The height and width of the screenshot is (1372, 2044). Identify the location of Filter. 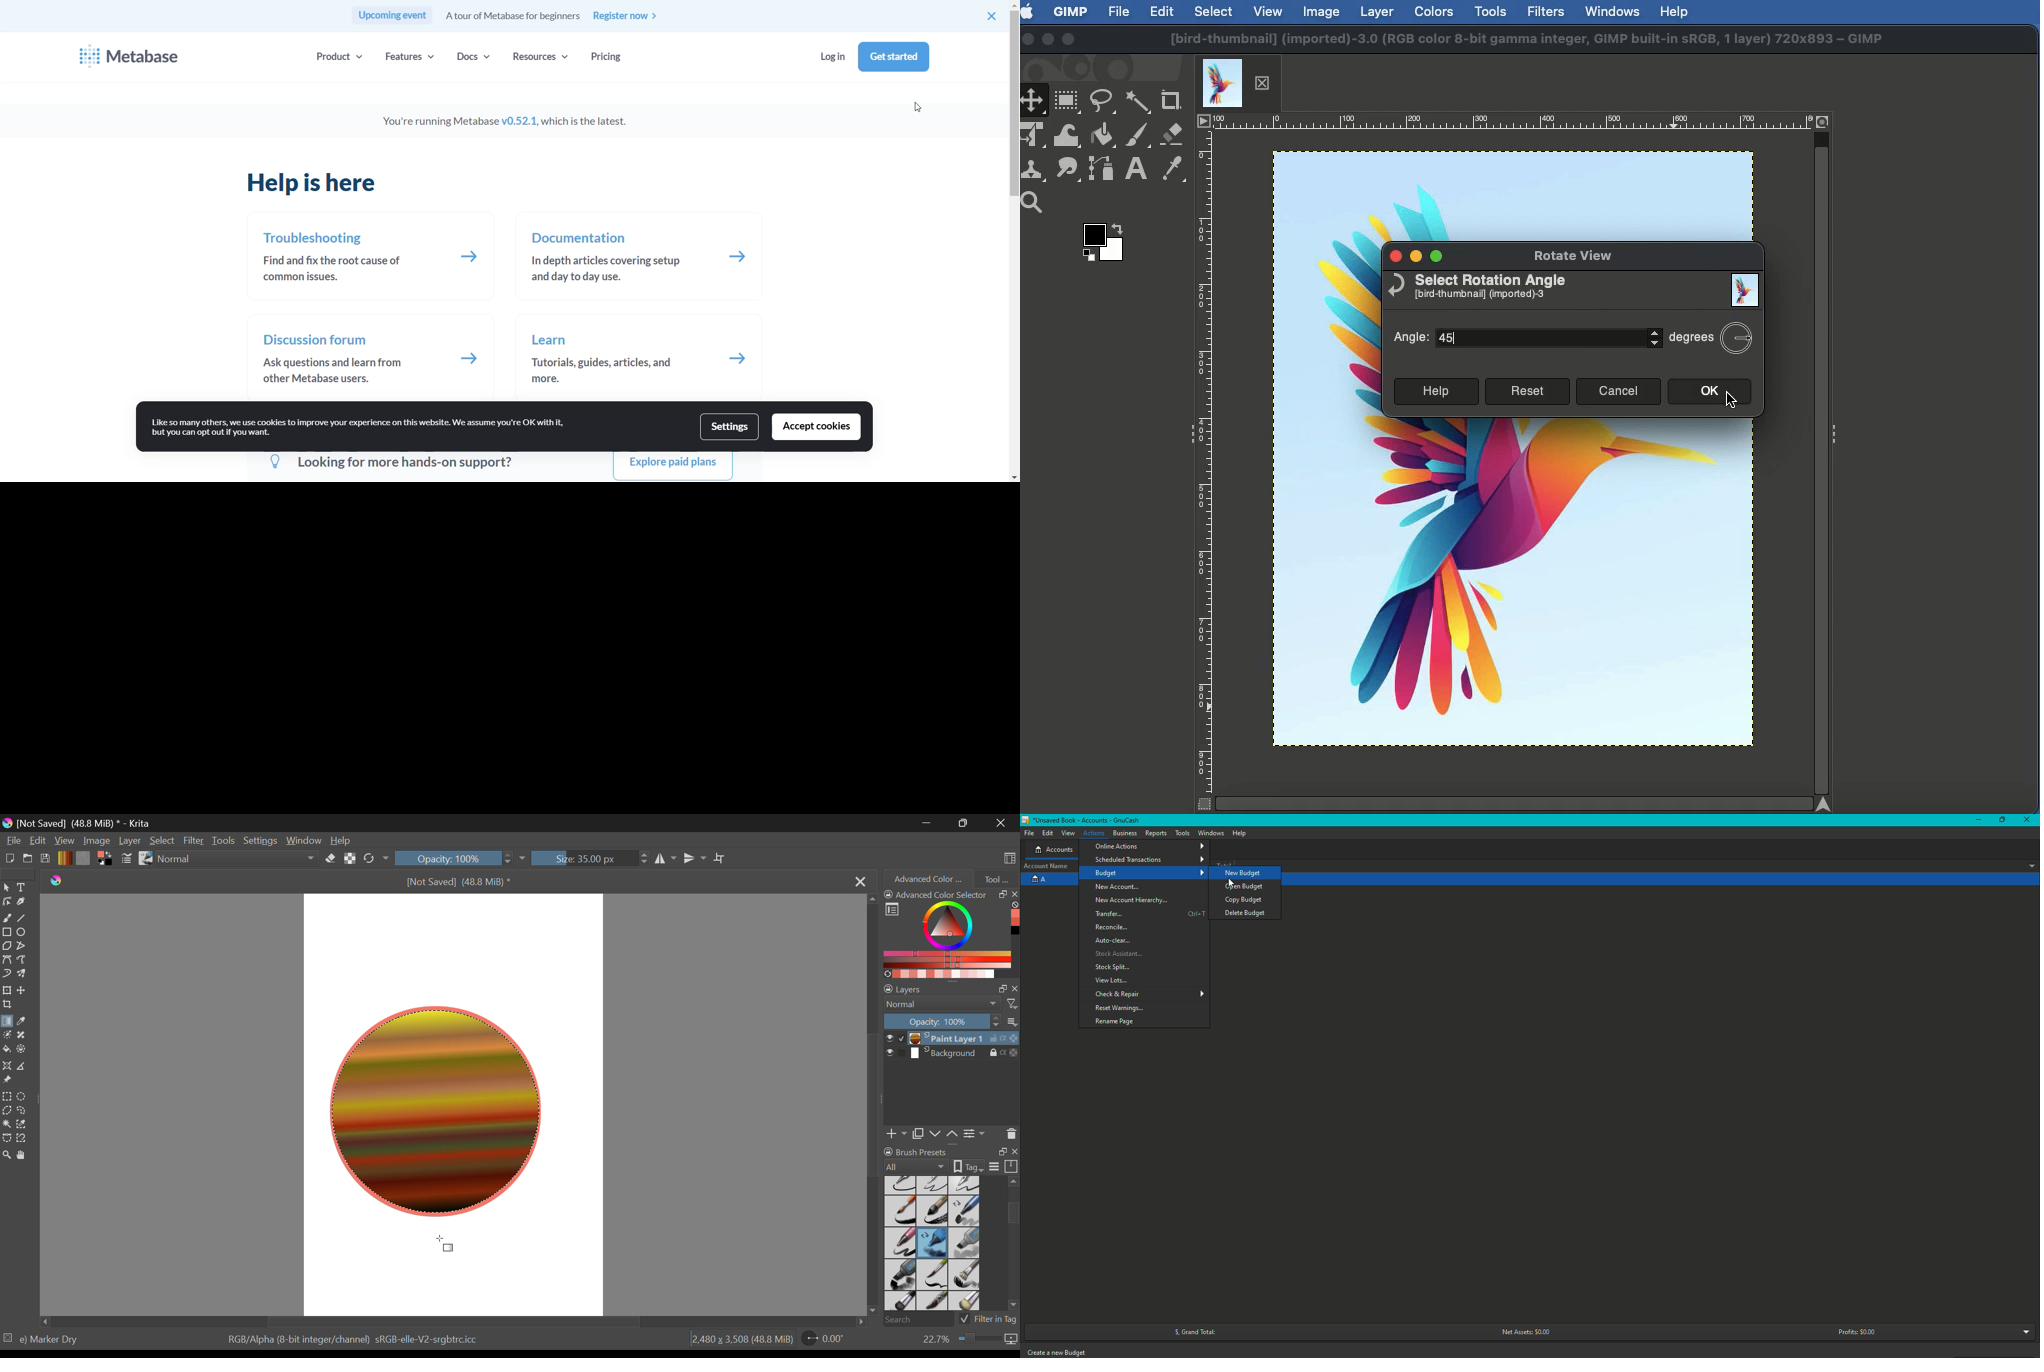
(195, 841).